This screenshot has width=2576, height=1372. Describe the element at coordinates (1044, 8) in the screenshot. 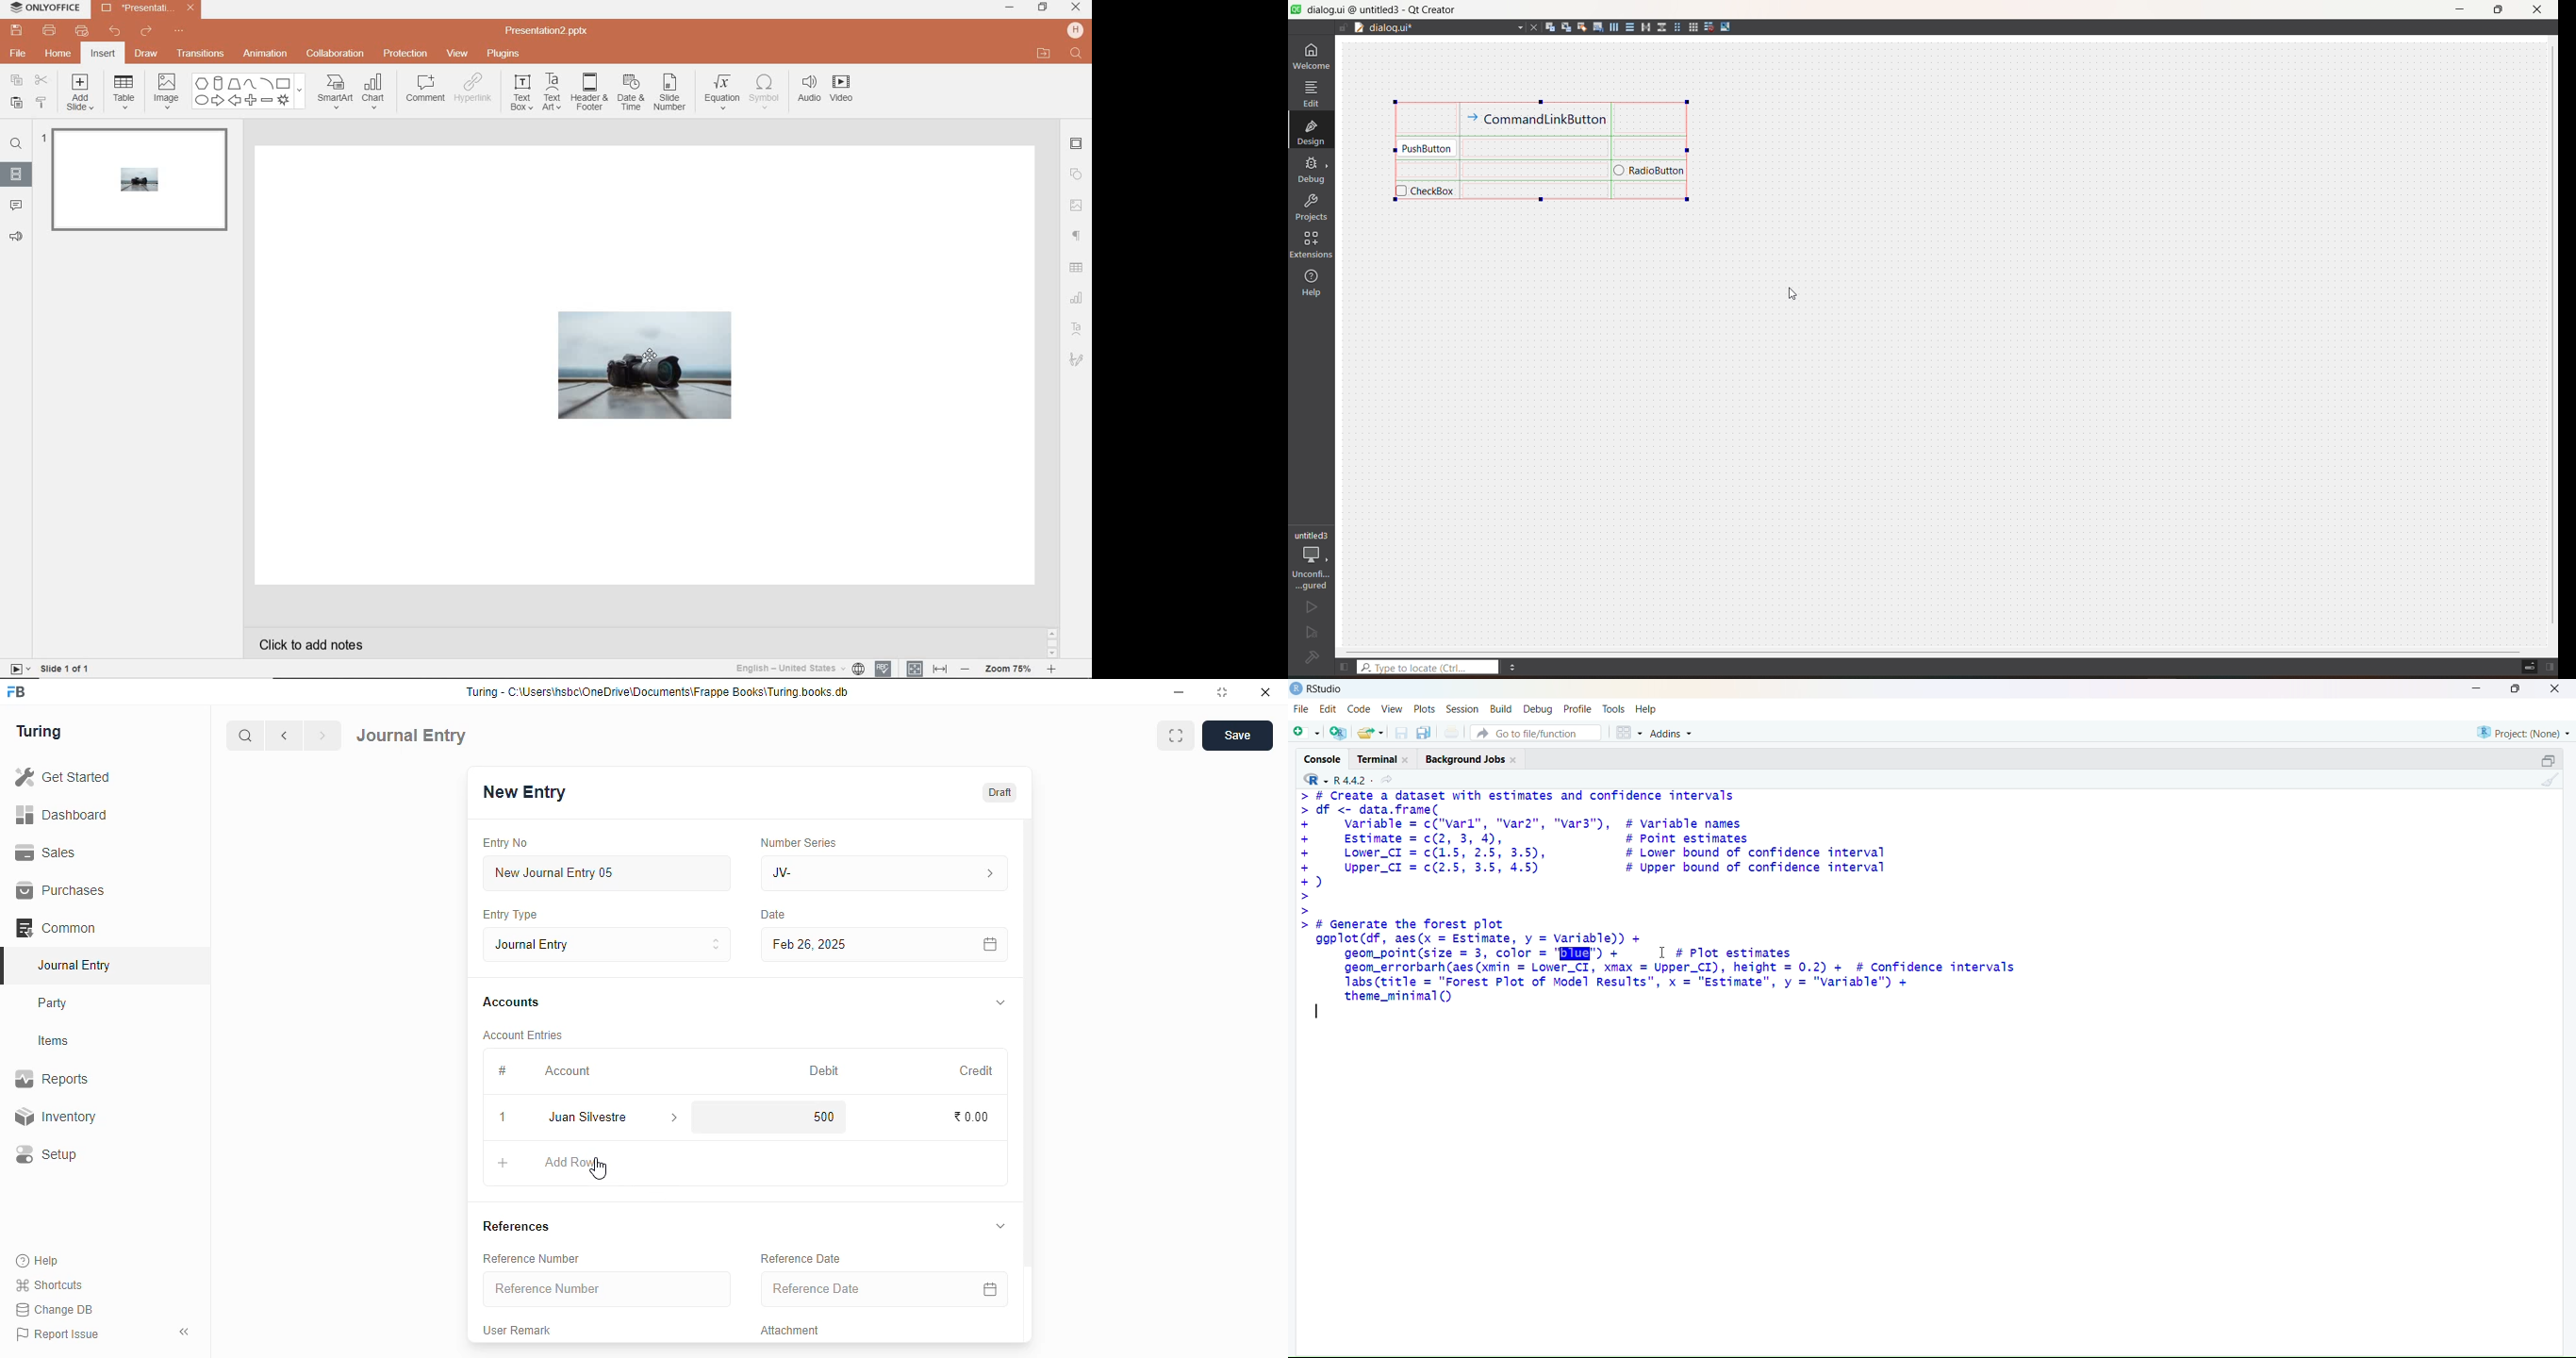

I see `restore` at that location.